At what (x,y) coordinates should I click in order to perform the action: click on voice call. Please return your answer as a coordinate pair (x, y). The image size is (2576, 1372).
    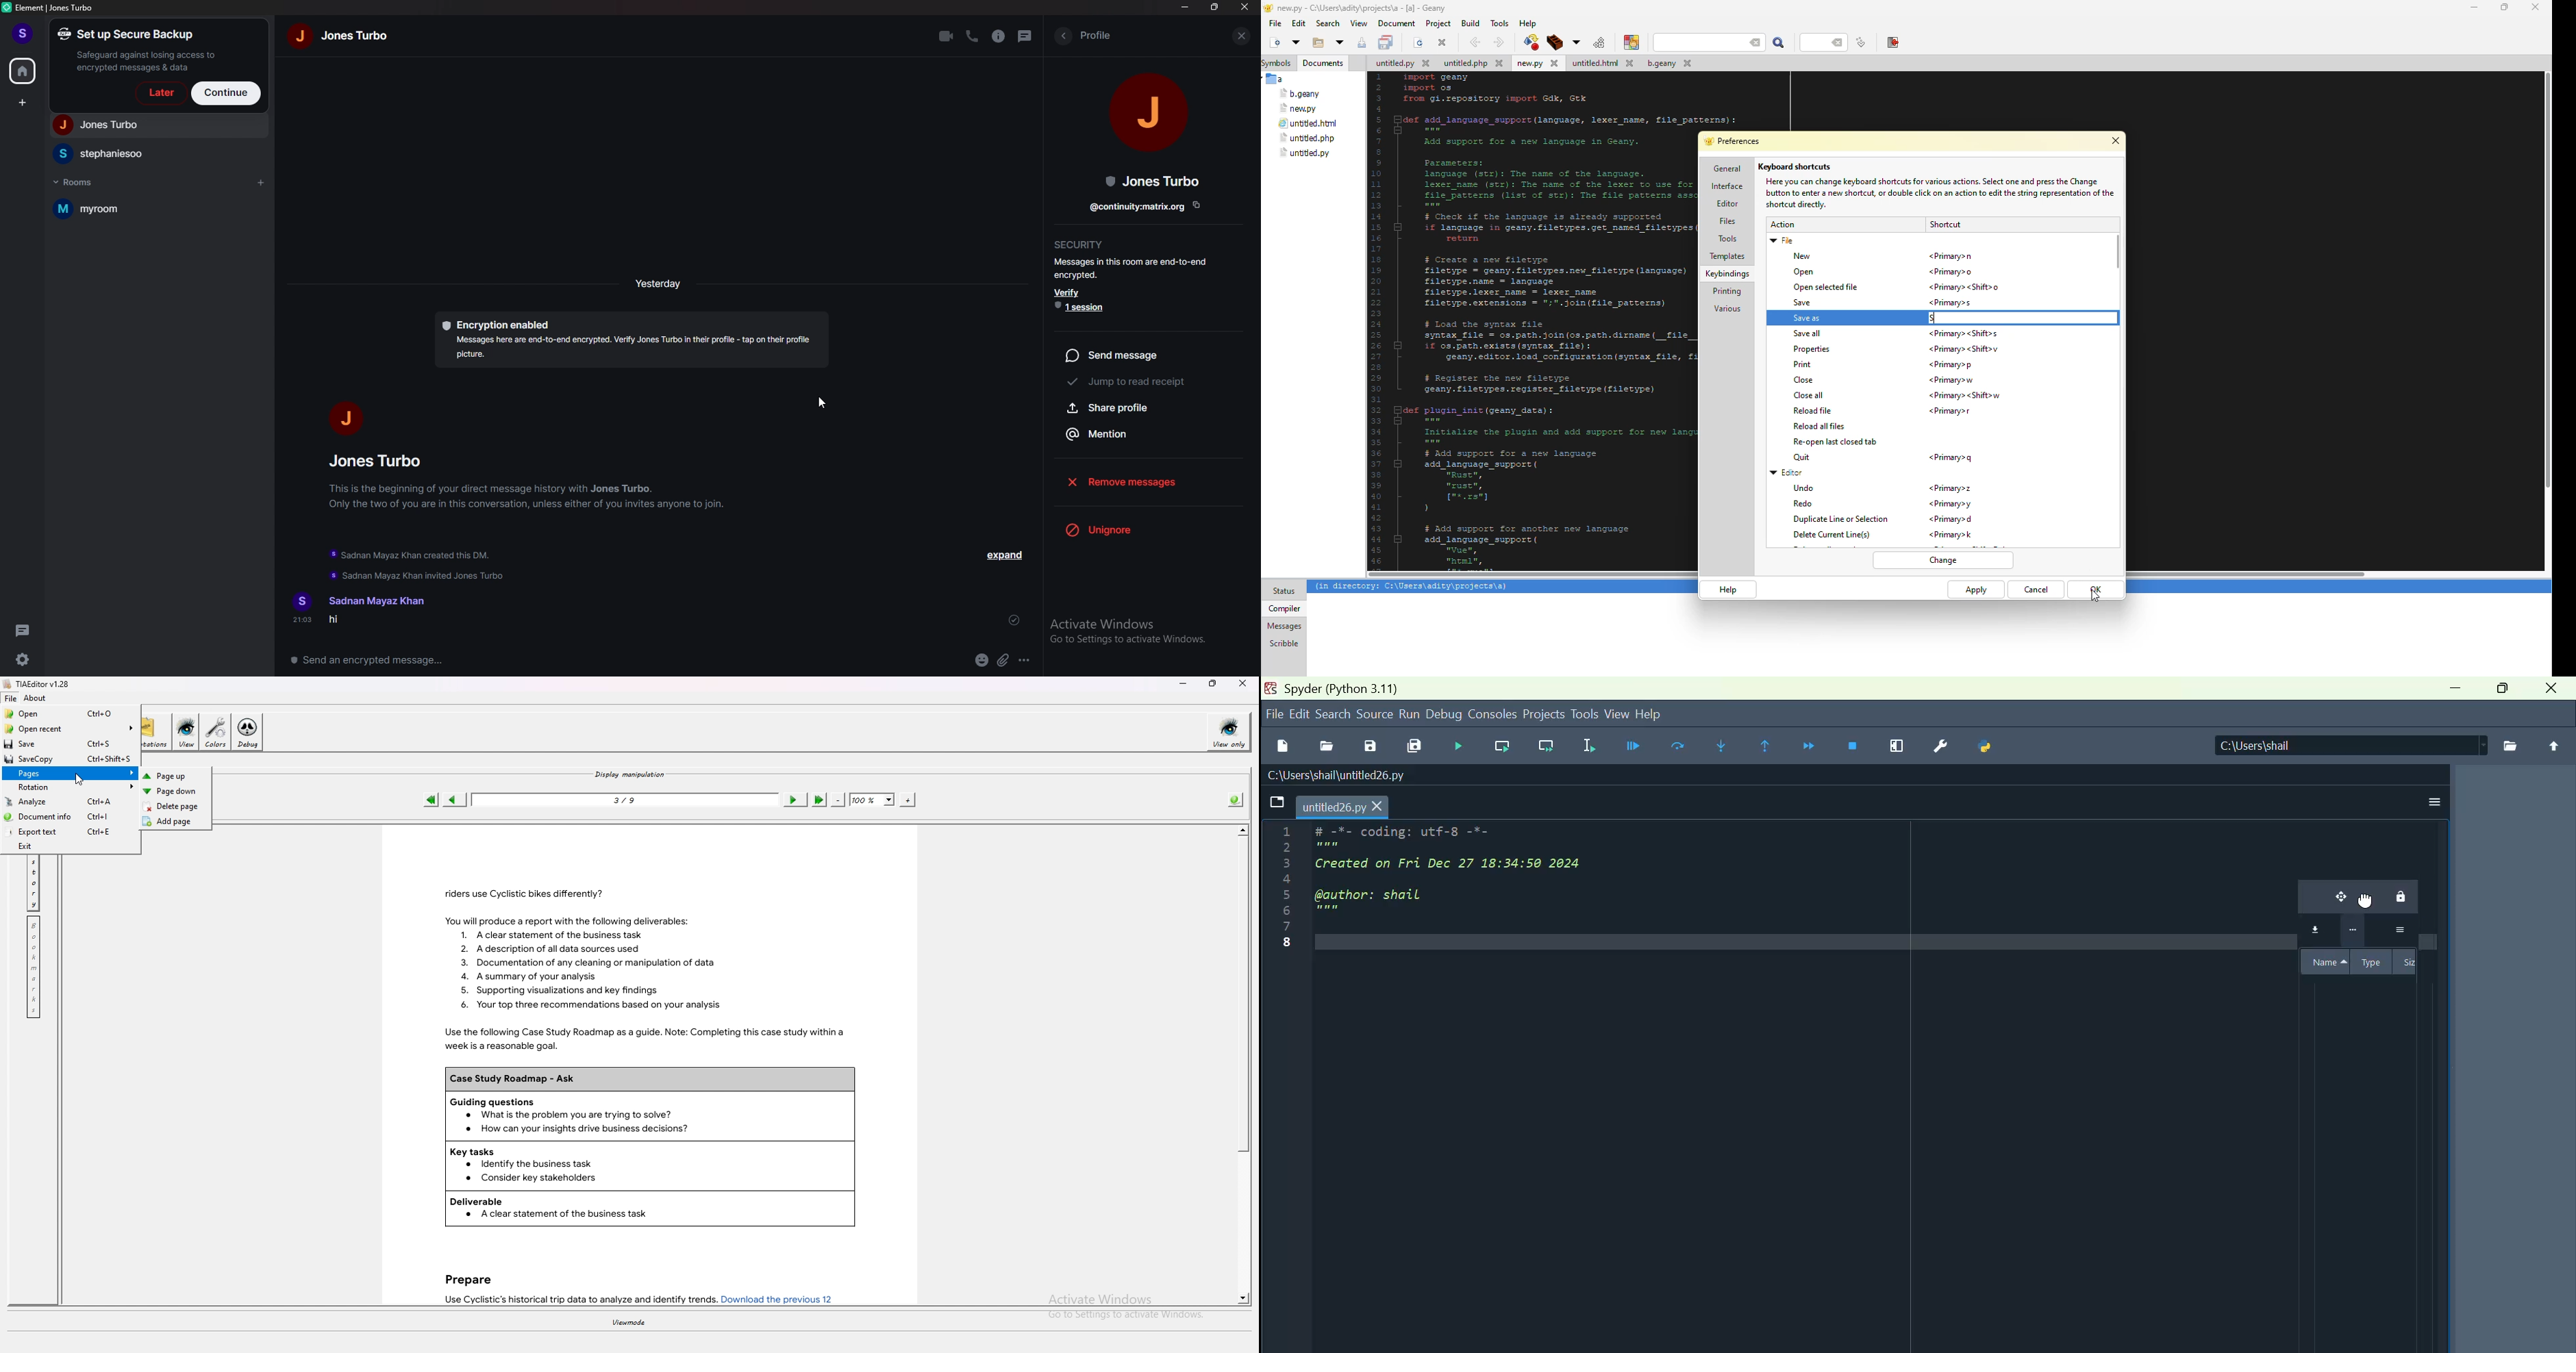
    Looking at the image, I should click on (971, 37).